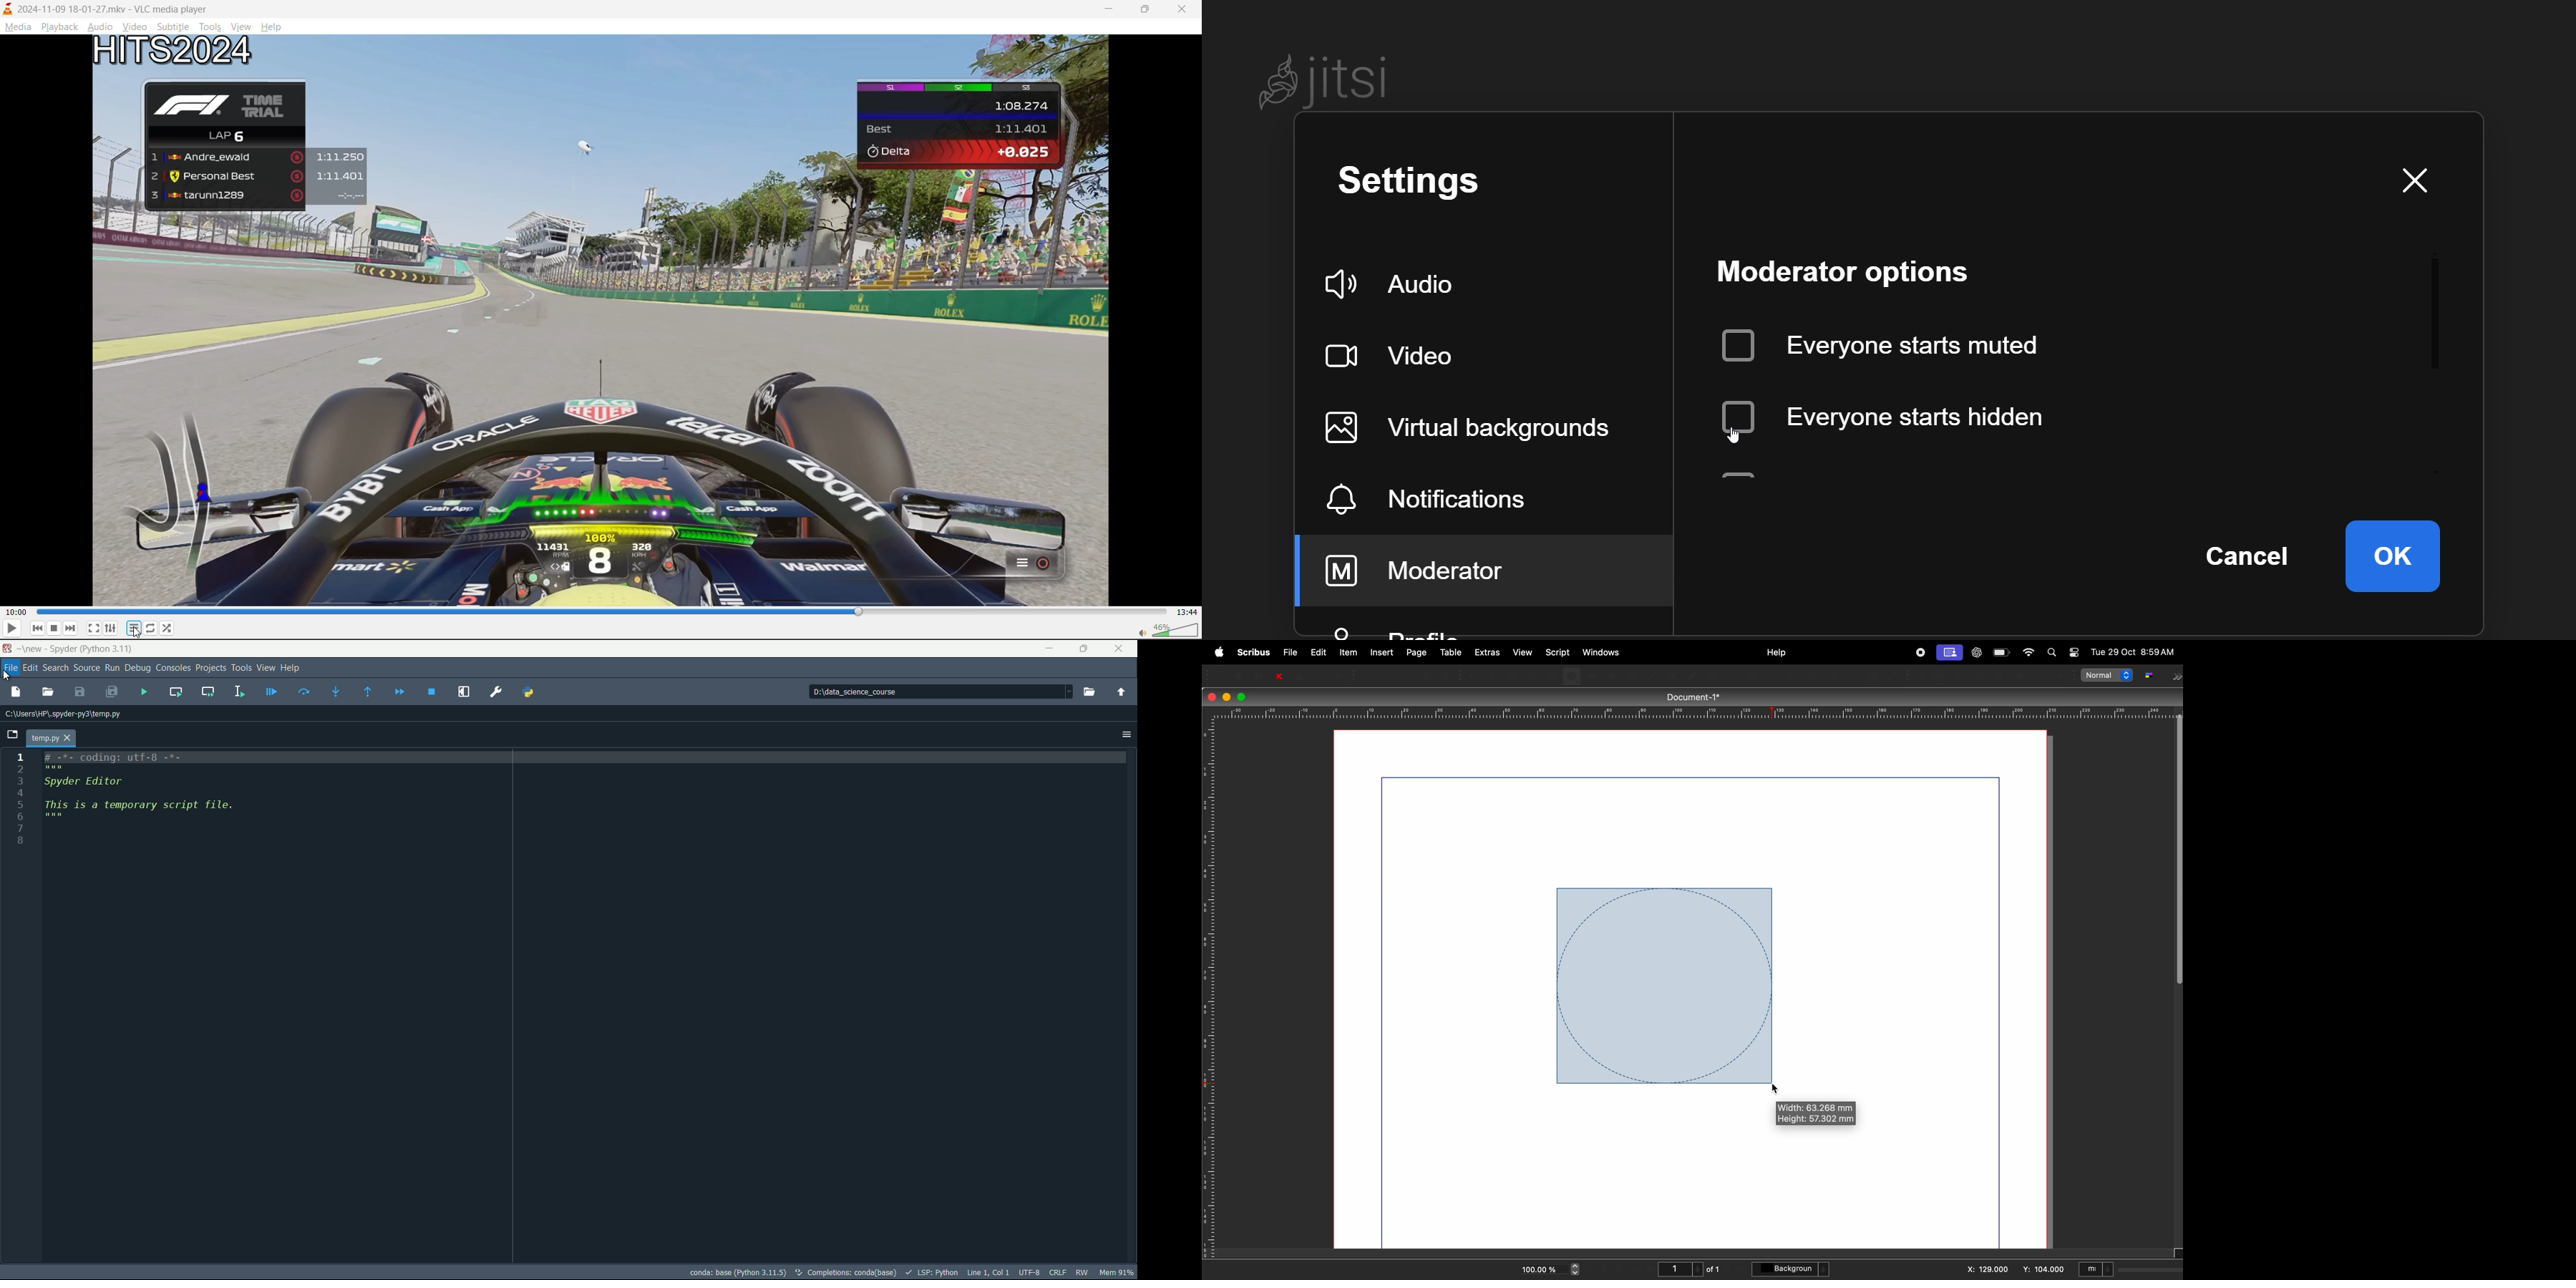 The height and width of the screenshot is (1288, 2576). Describe the element at coordinates (2107, 678) in the screenshot. I see `normal` at that location.